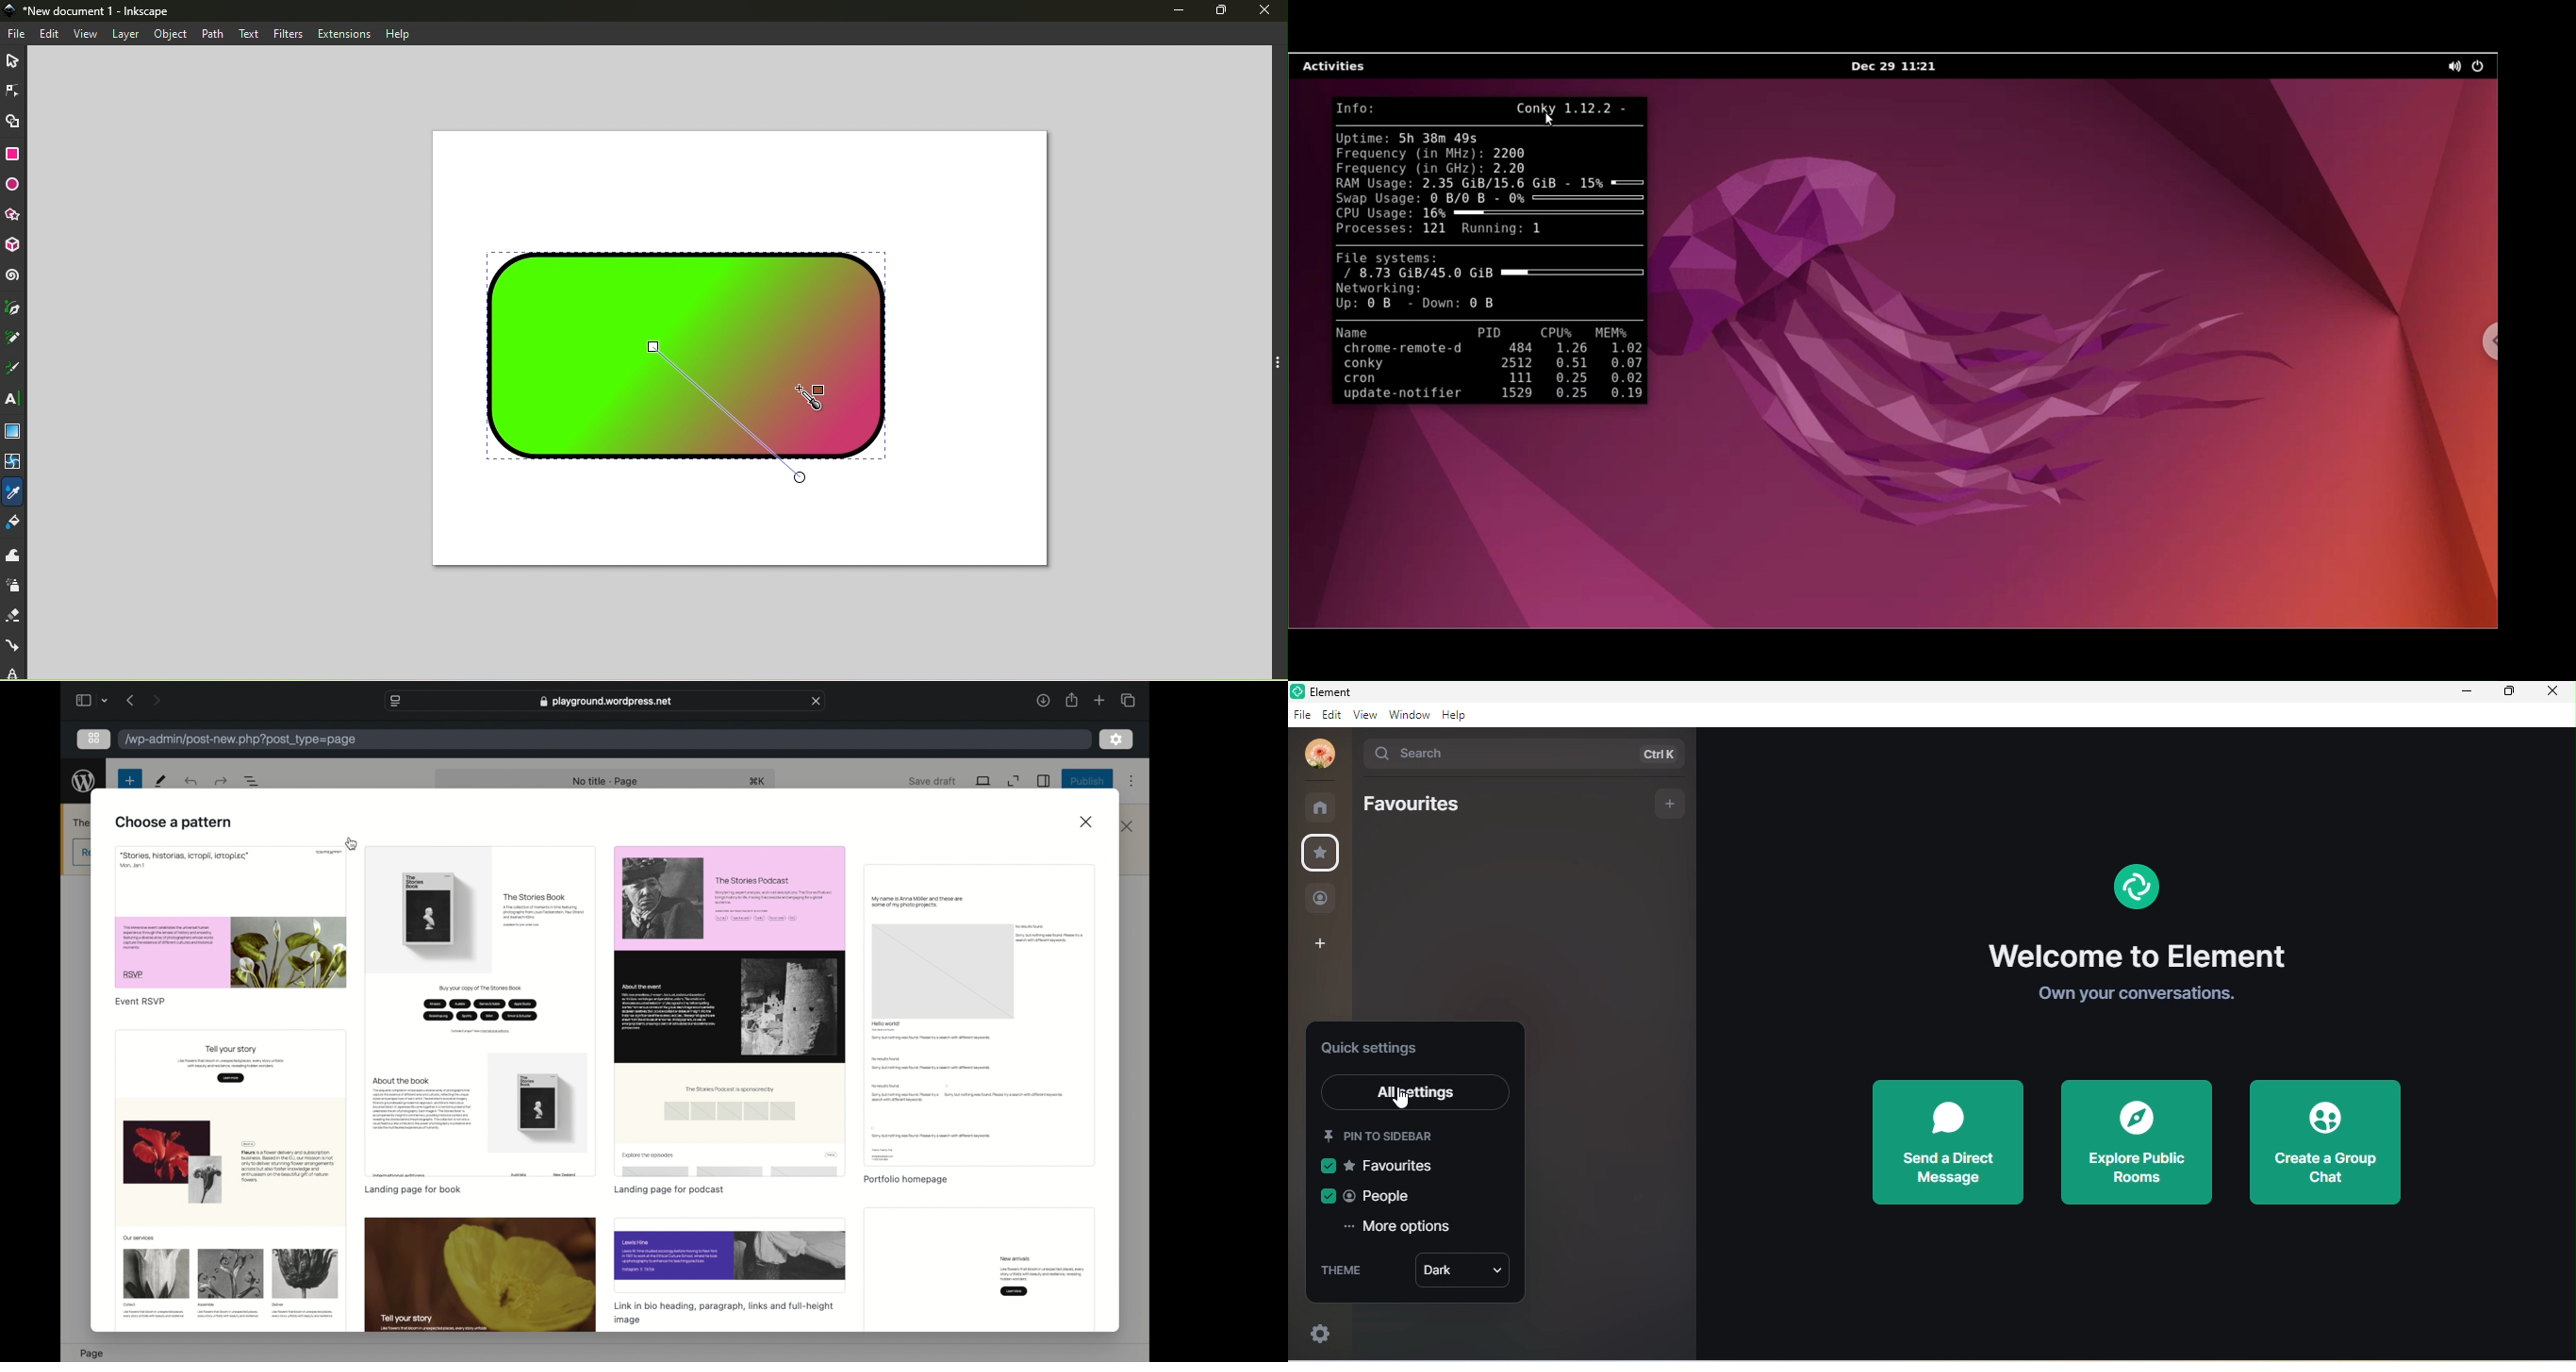 The image size is (2576, 1372). I want to click on welcome to element, so click(2137, 956).